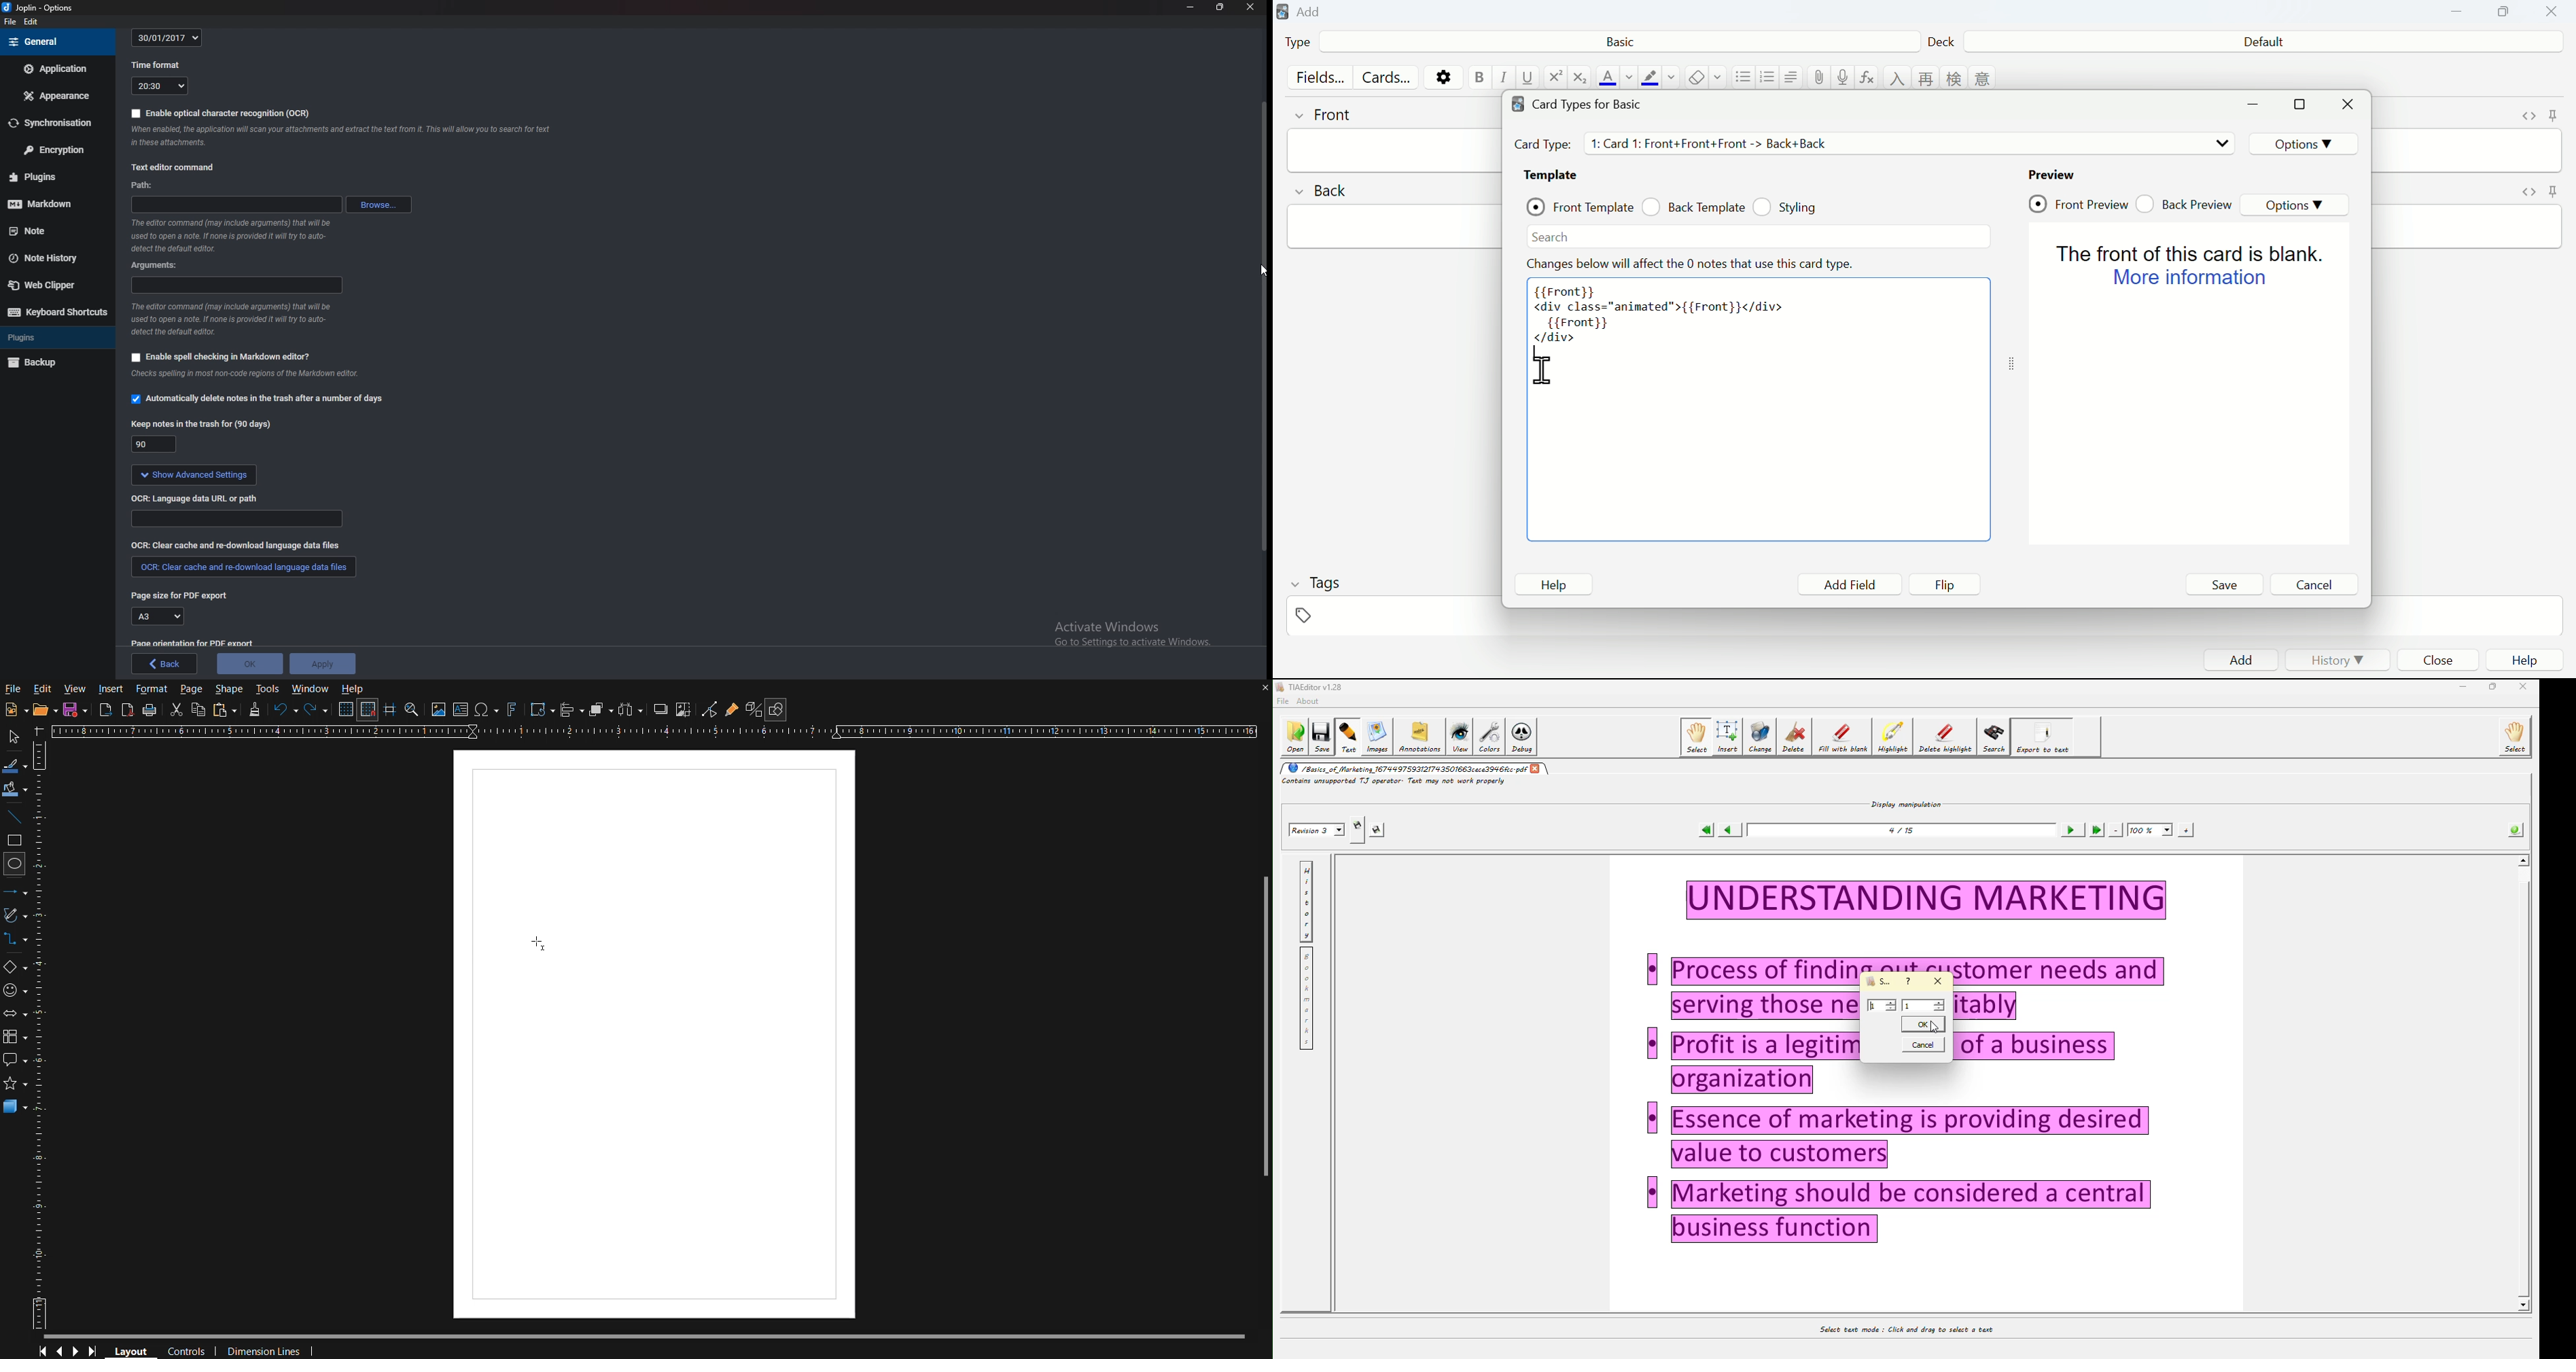  What do you see at coordinates (2553, 191) in the screenshot?
I see `toggle sticky` at bounding box center [2553, 191].